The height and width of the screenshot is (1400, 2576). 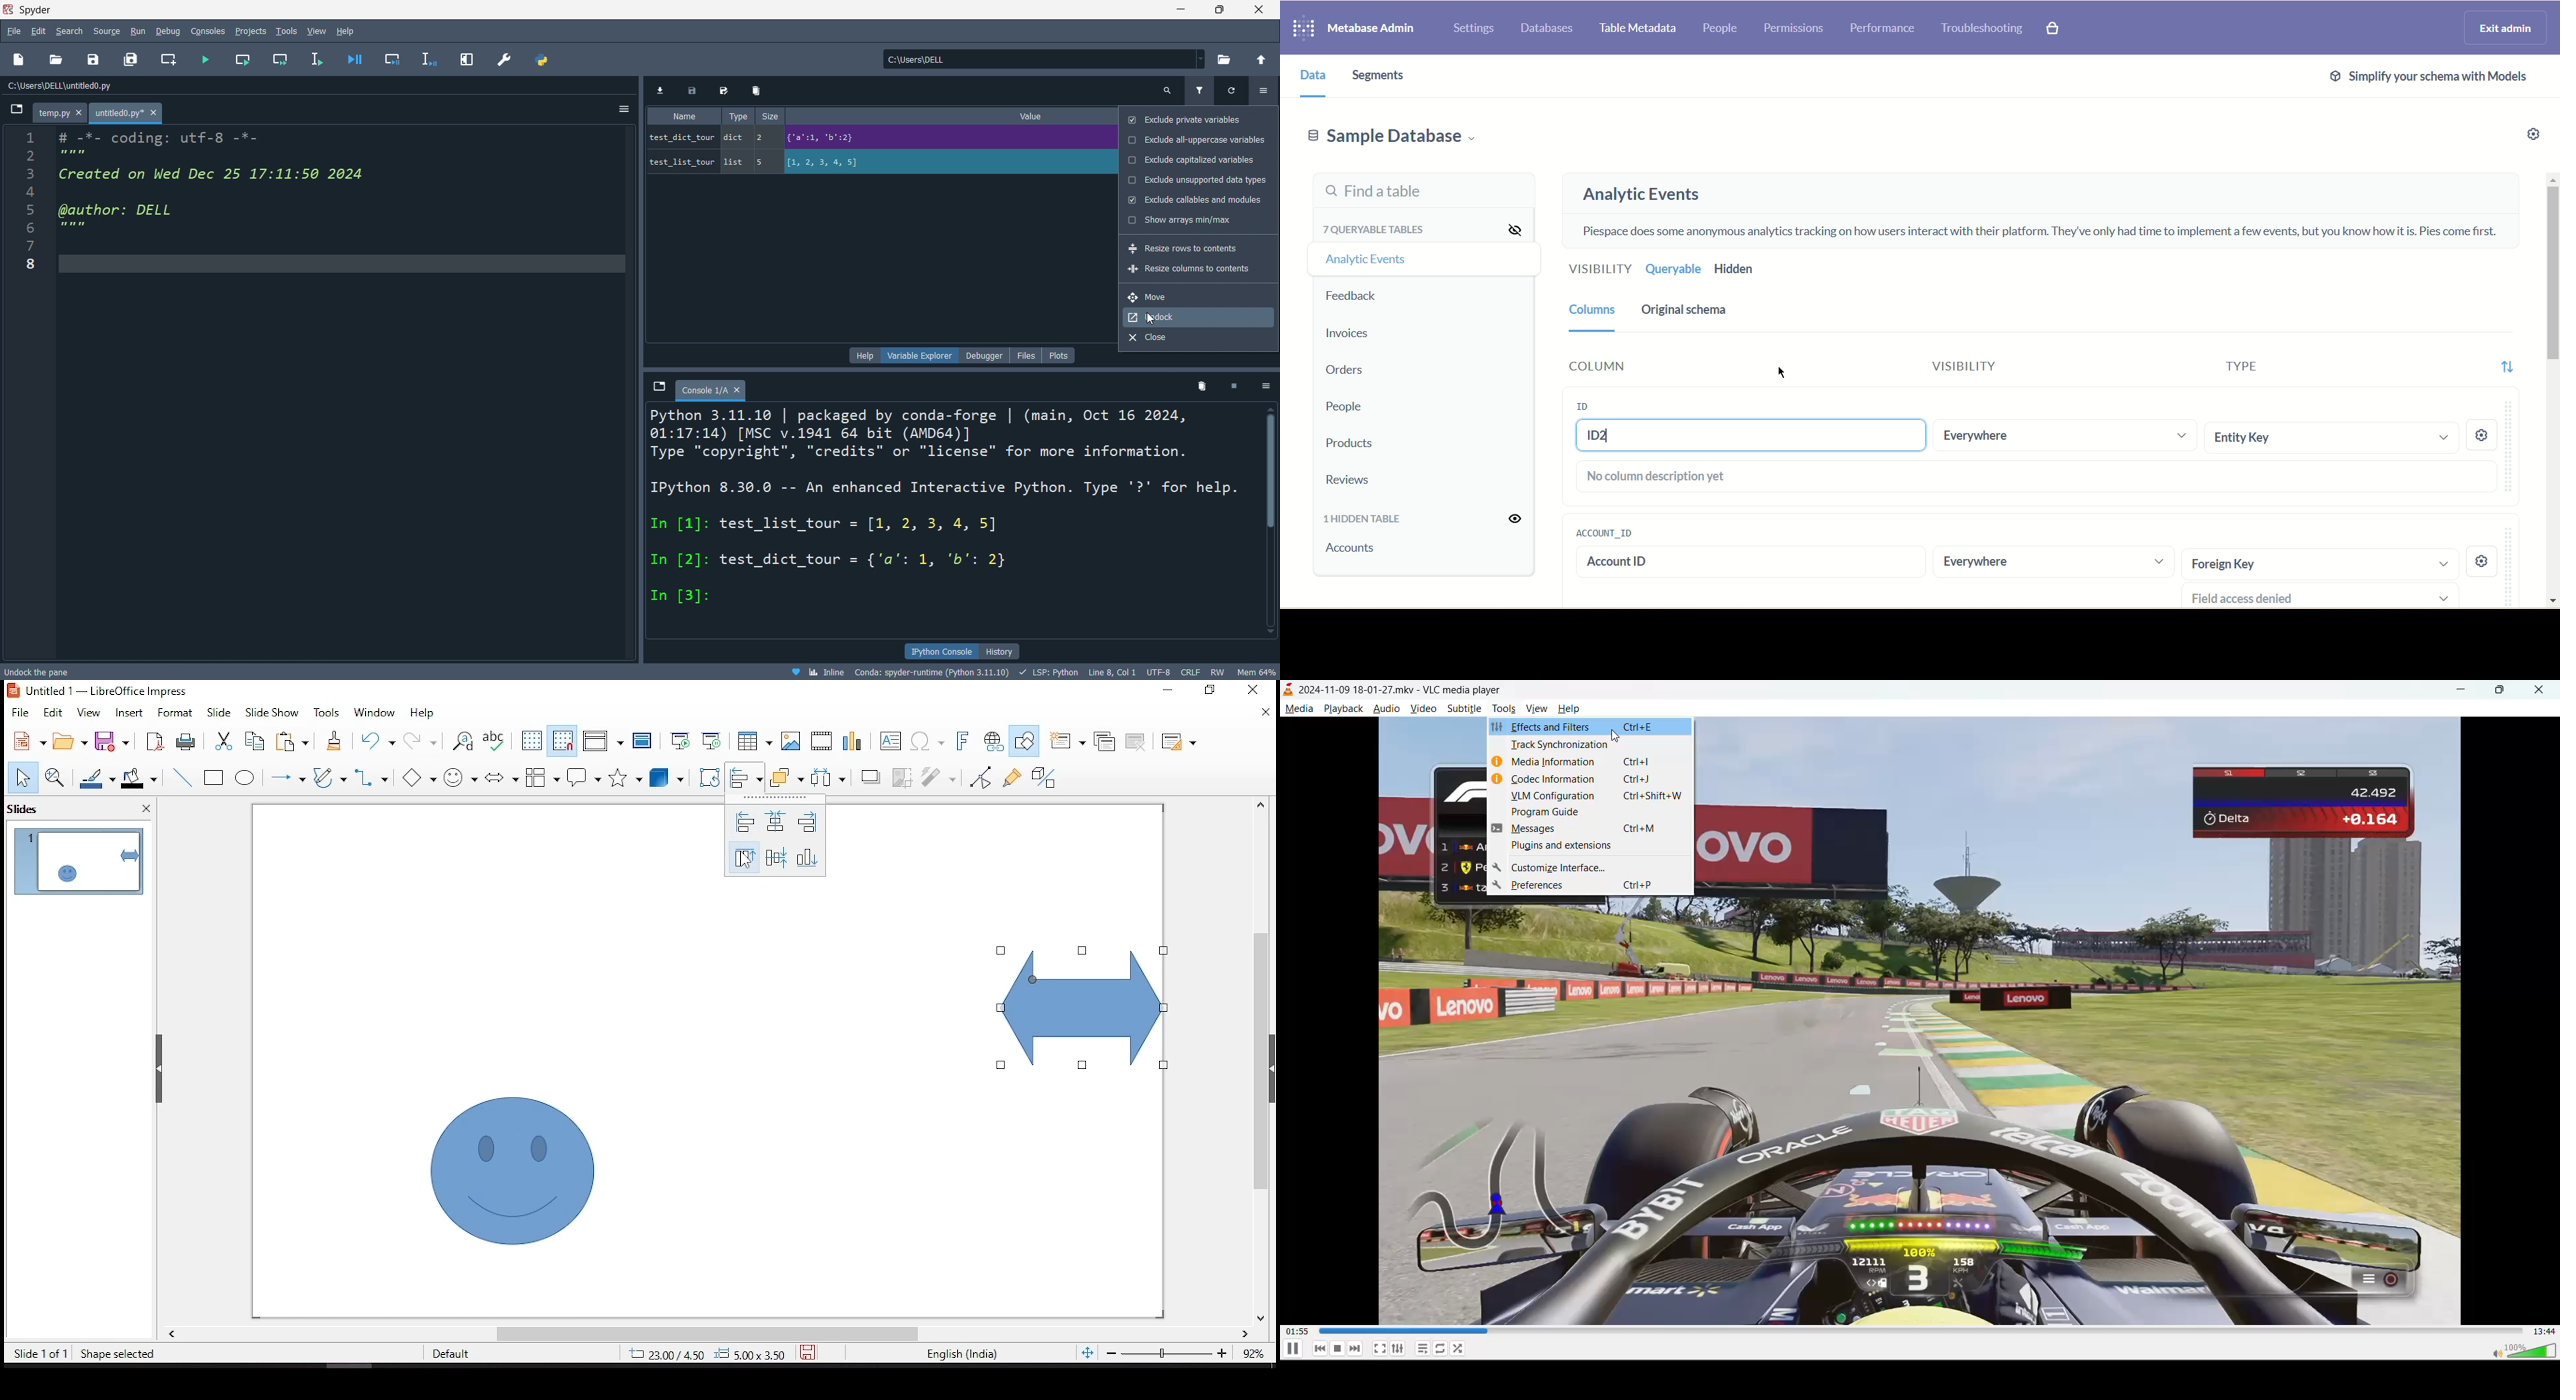 I want to click on paste, so click(x=296, y=741).